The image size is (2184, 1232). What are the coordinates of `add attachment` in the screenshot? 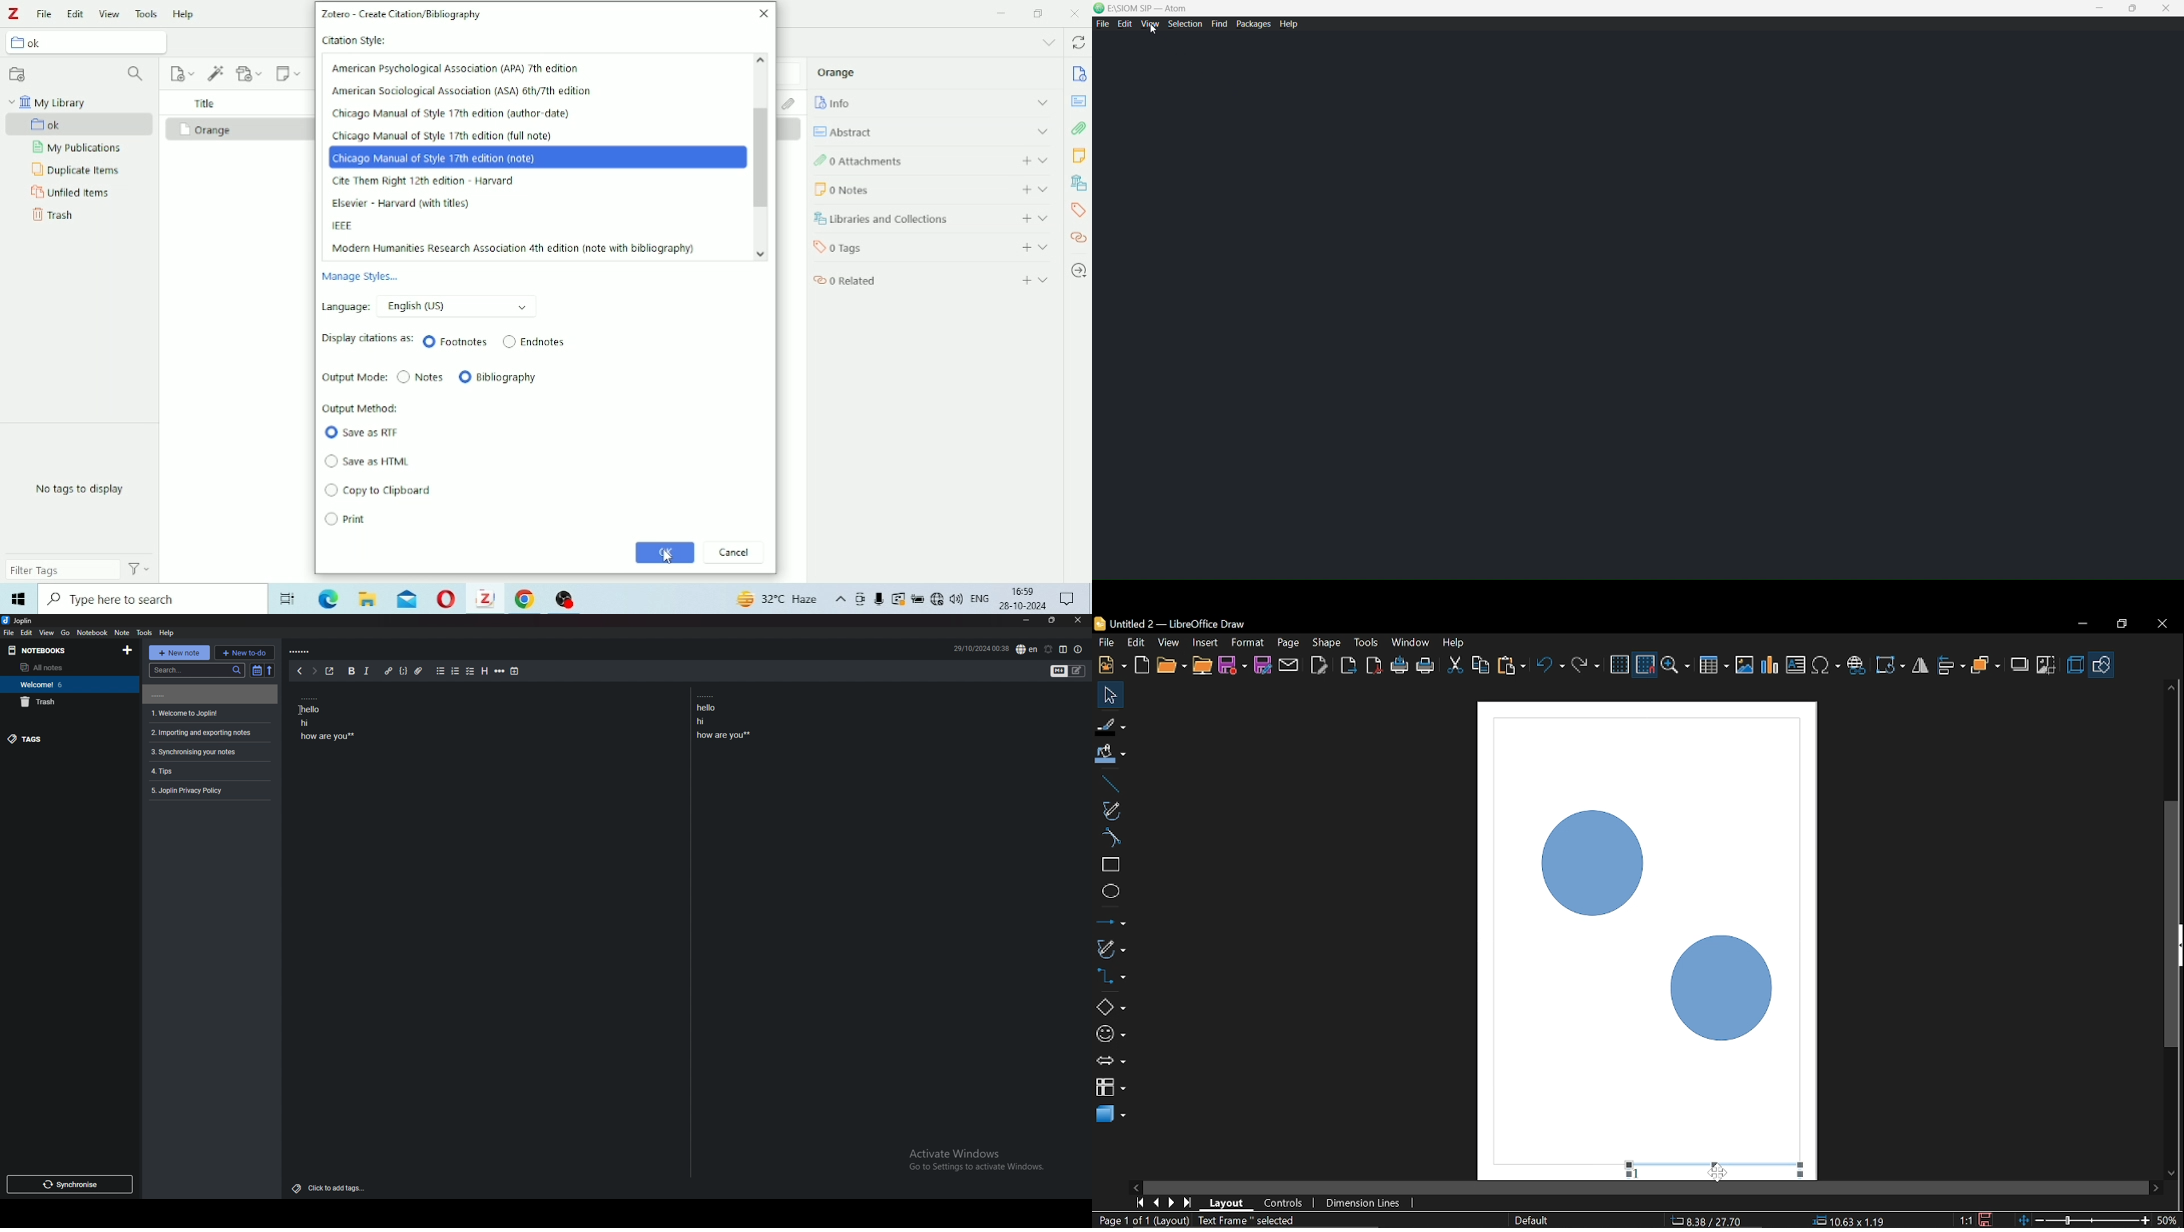 It's located at (418, 671).